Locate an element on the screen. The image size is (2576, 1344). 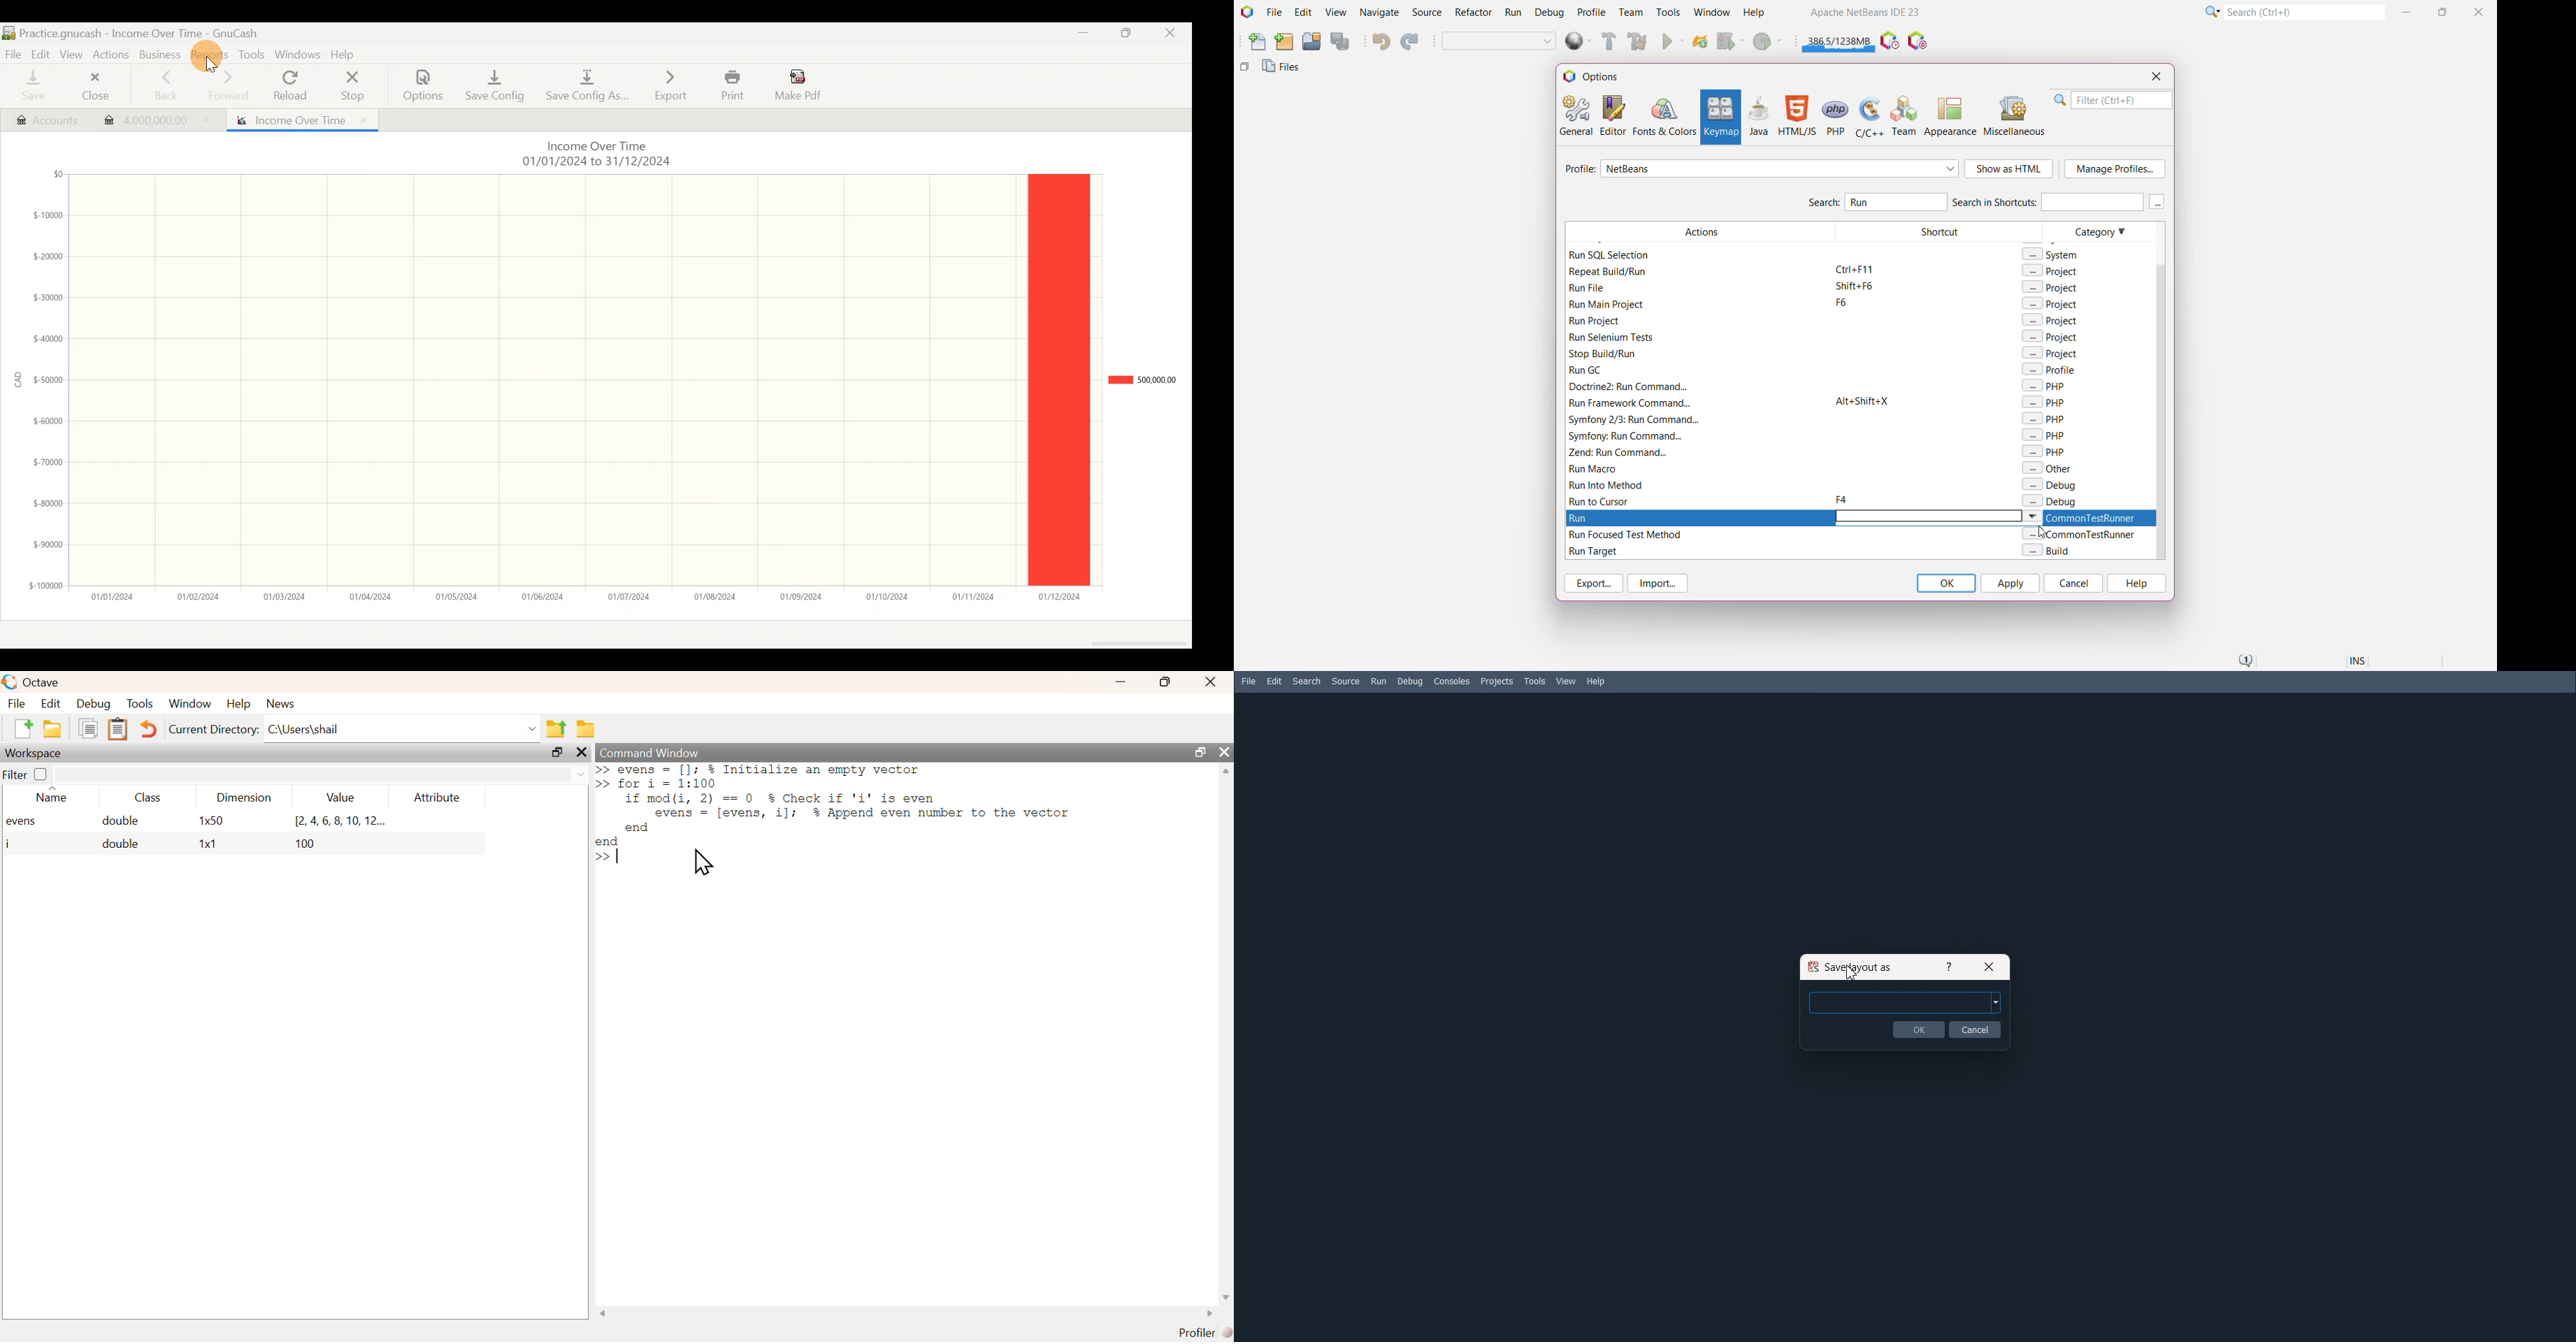
Run is located at coordinates (1379, 681).